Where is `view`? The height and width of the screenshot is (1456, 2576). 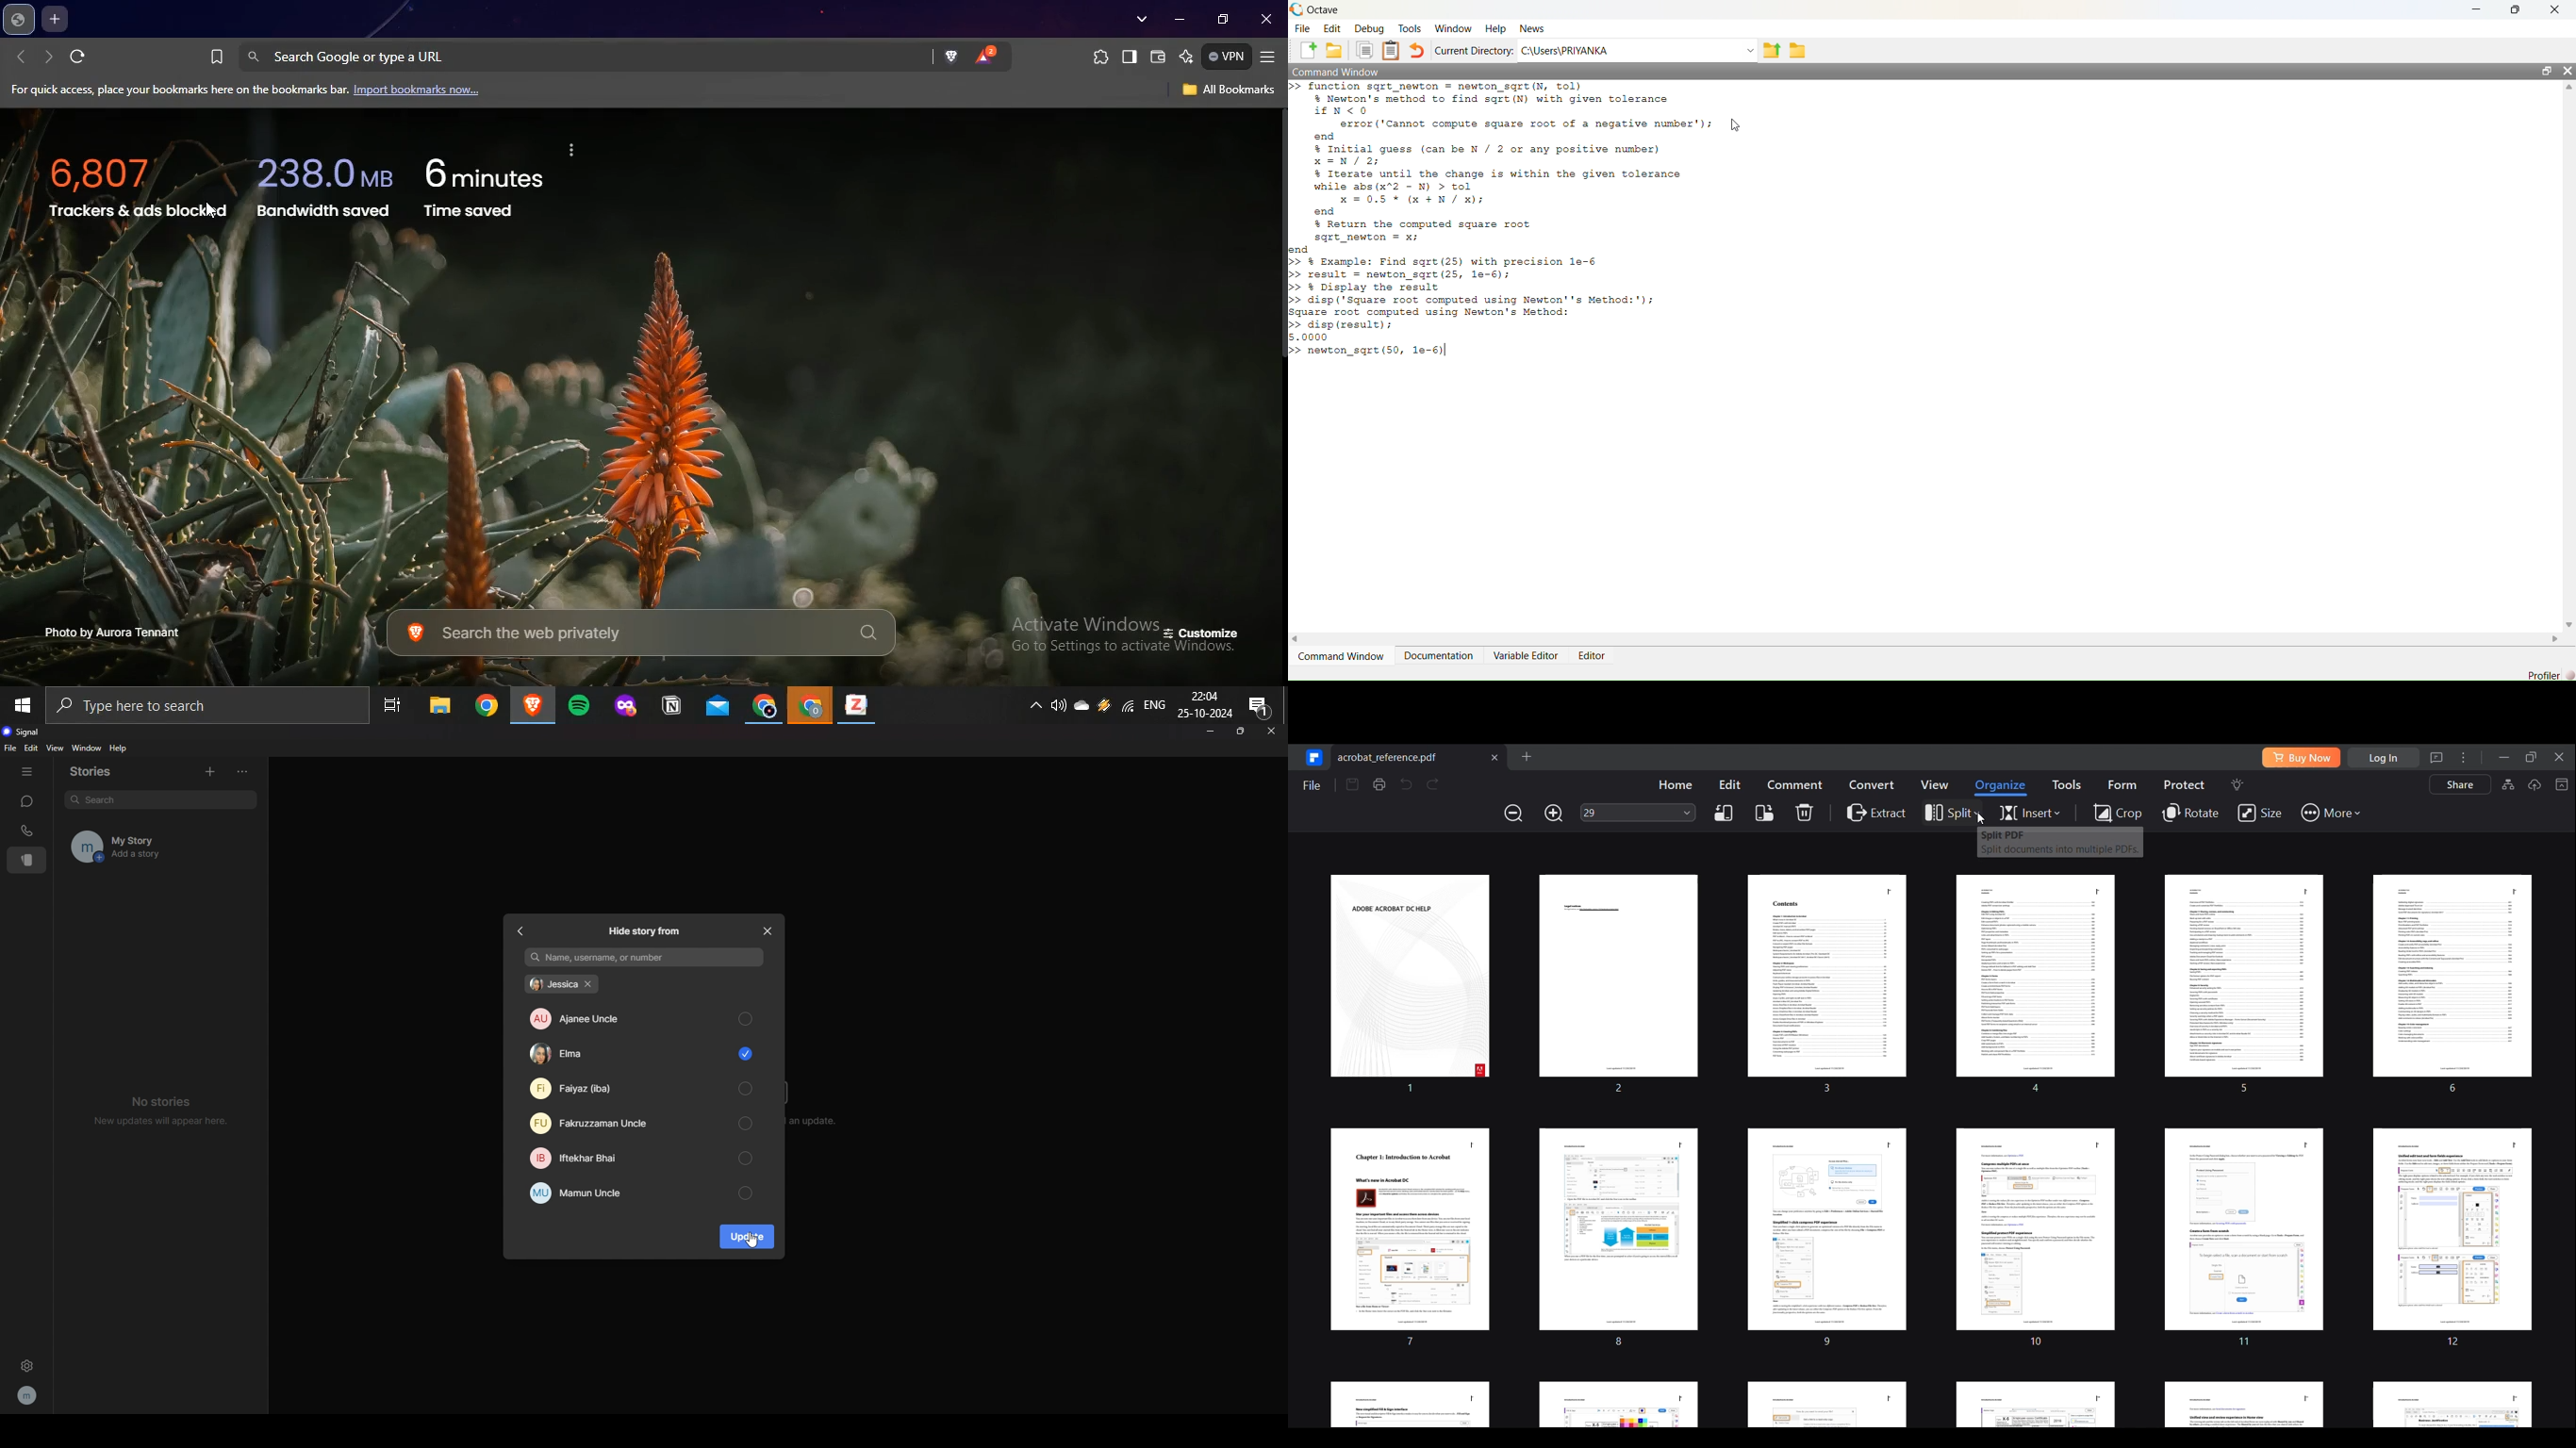
view is located at coordinates (54, 747).